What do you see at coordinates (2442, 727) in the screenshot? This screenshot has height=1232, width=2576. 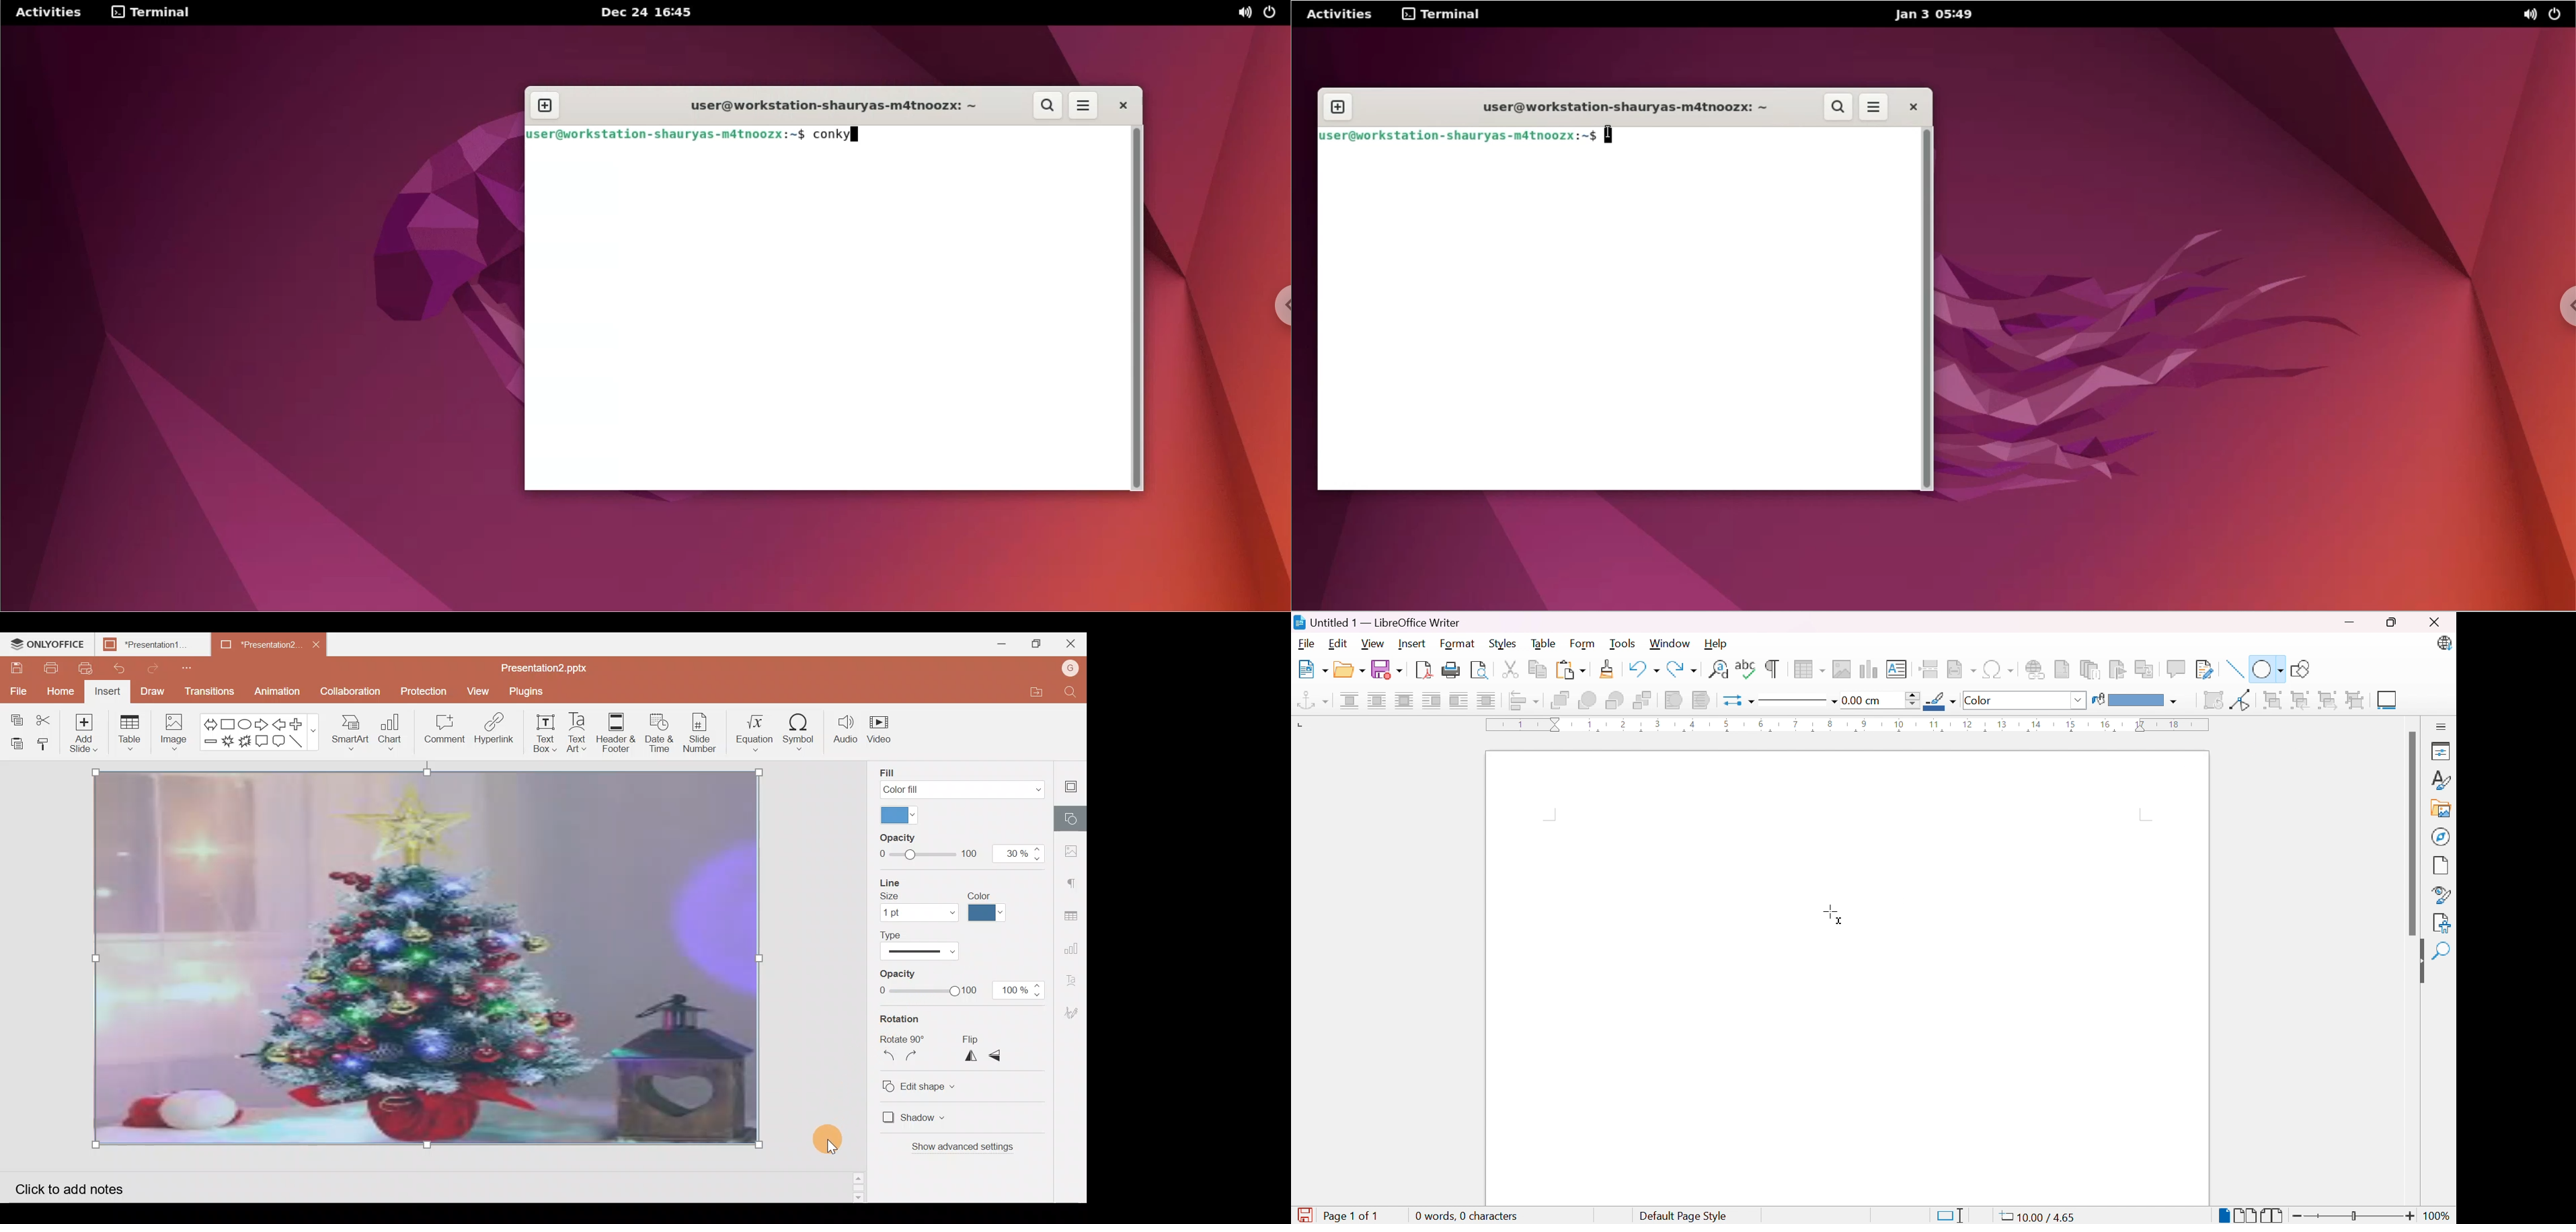 I see `Sidebar settings` at bounding box center [2442, 727].